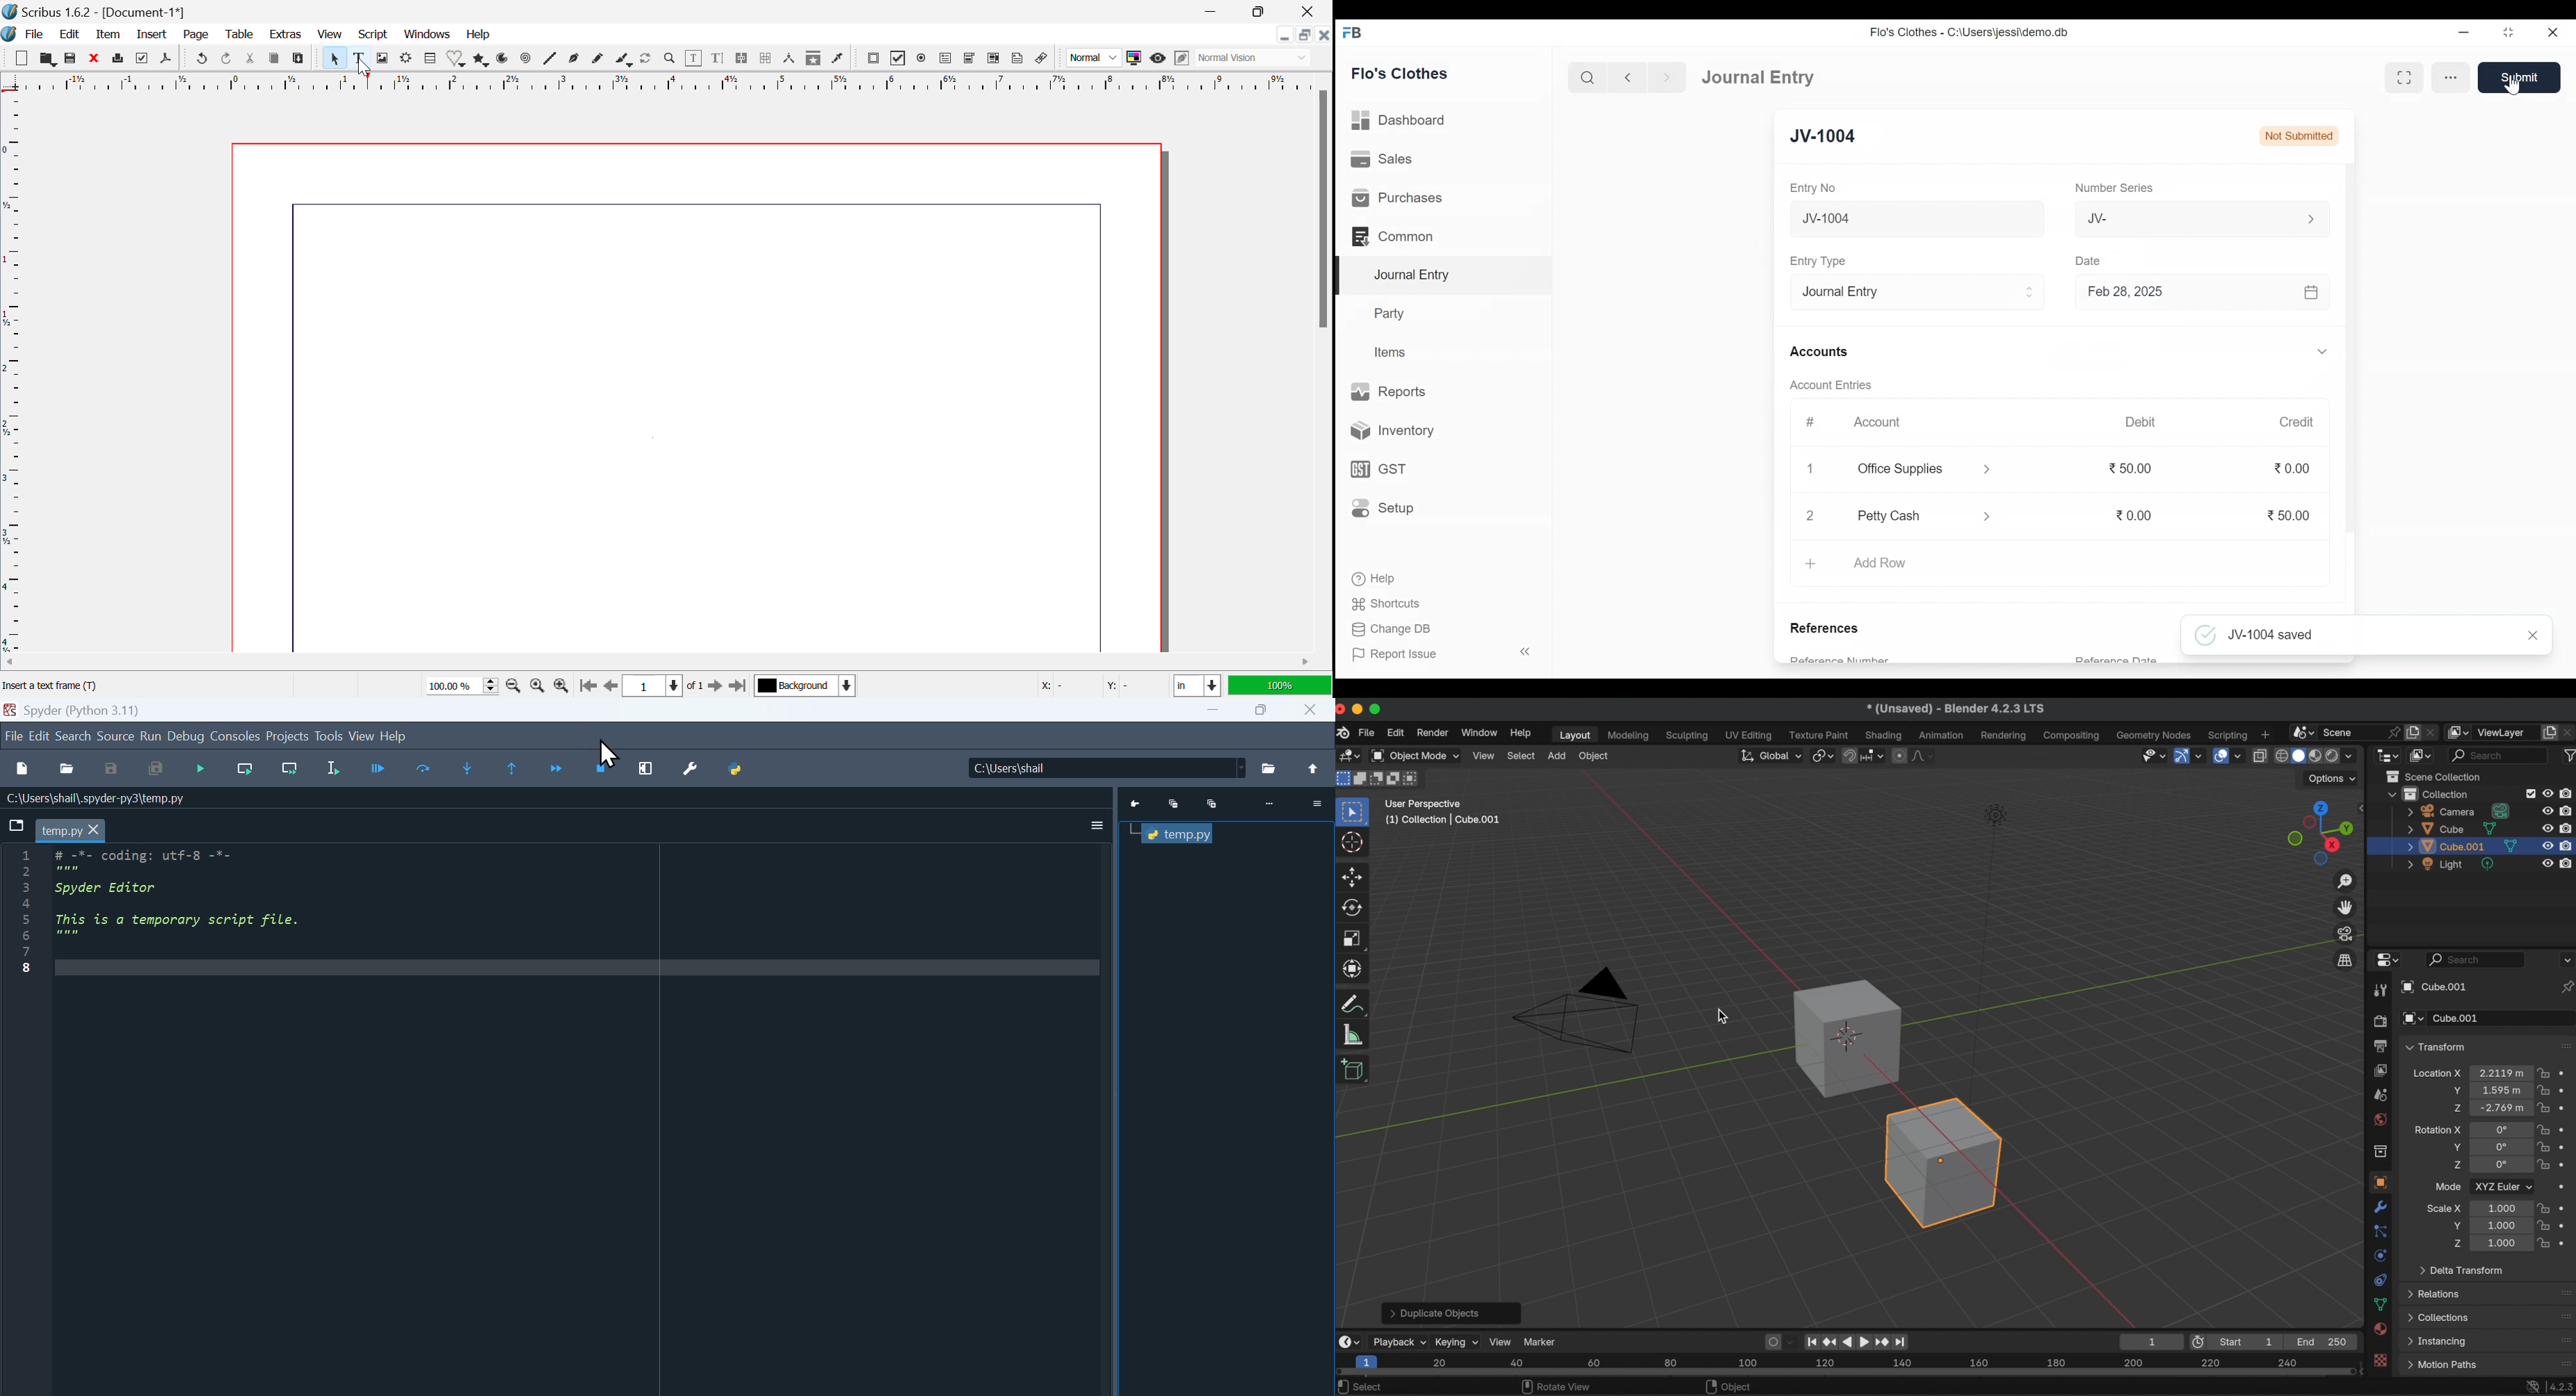 This screenshot has width=2576, height=1400. Describe the element at coordinates (1388, 432) in the screenshot. I see `Inventory` at that location.